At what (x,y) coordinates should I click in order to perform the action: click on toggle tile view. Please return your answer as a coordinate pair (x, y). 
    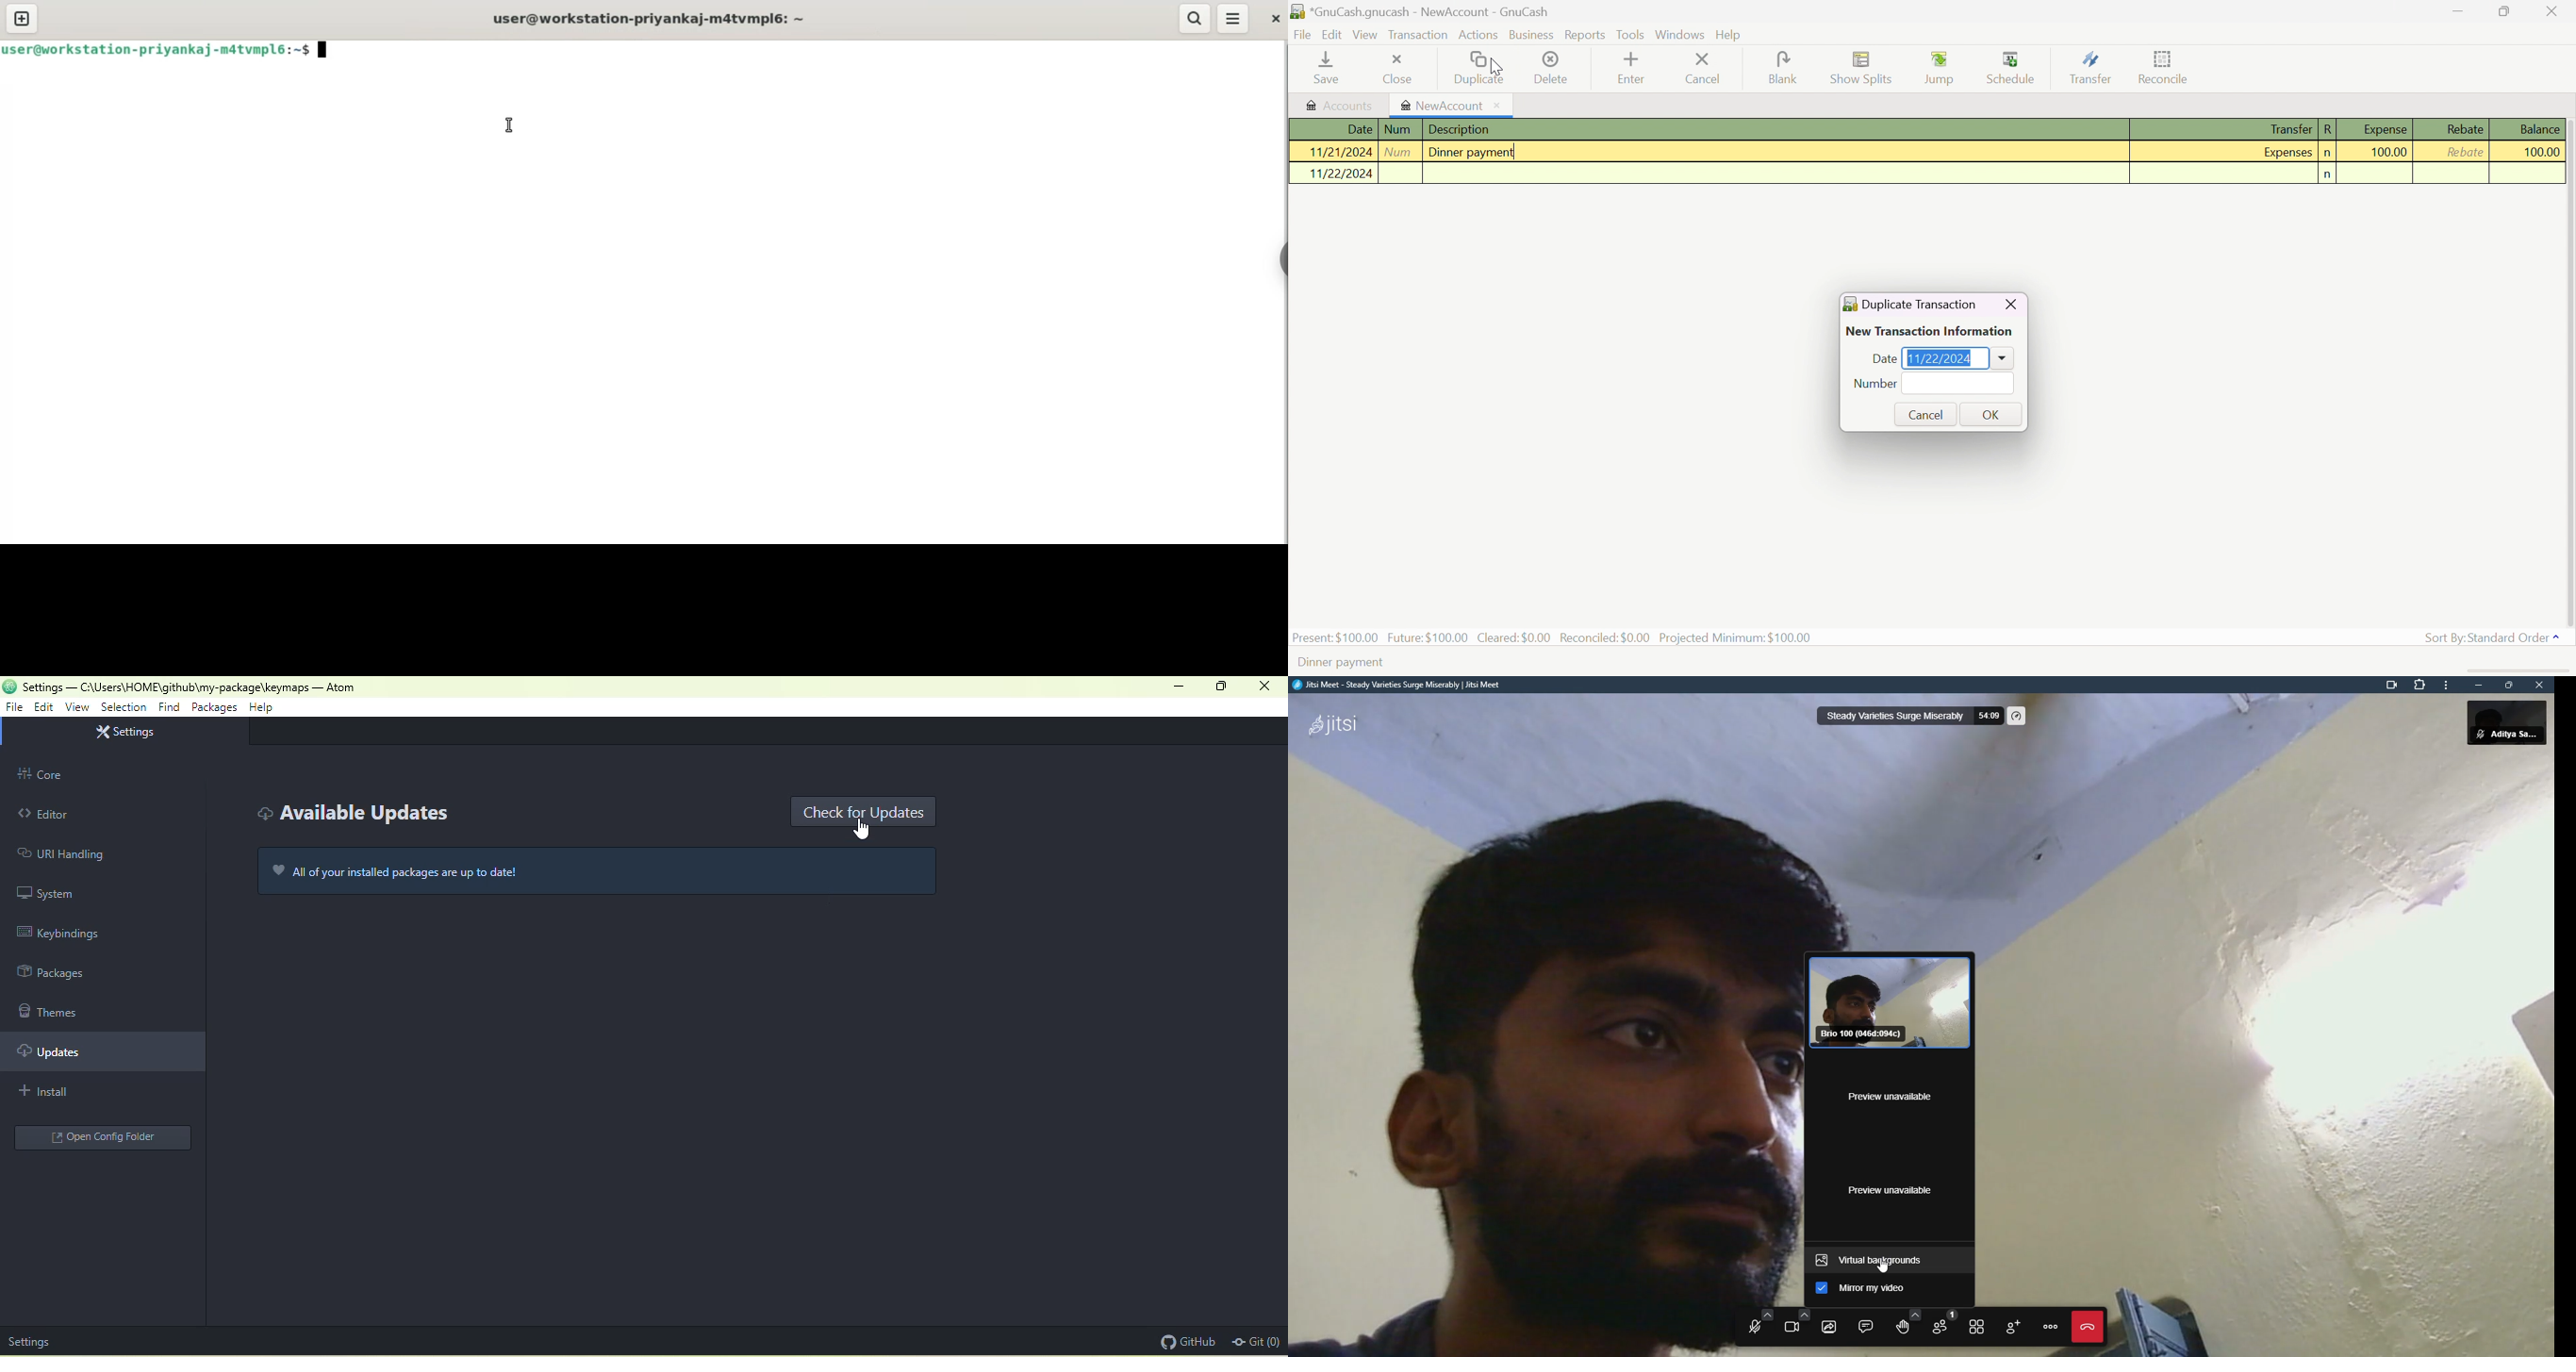
    Looking at the image, I should click on (1978, 1326).